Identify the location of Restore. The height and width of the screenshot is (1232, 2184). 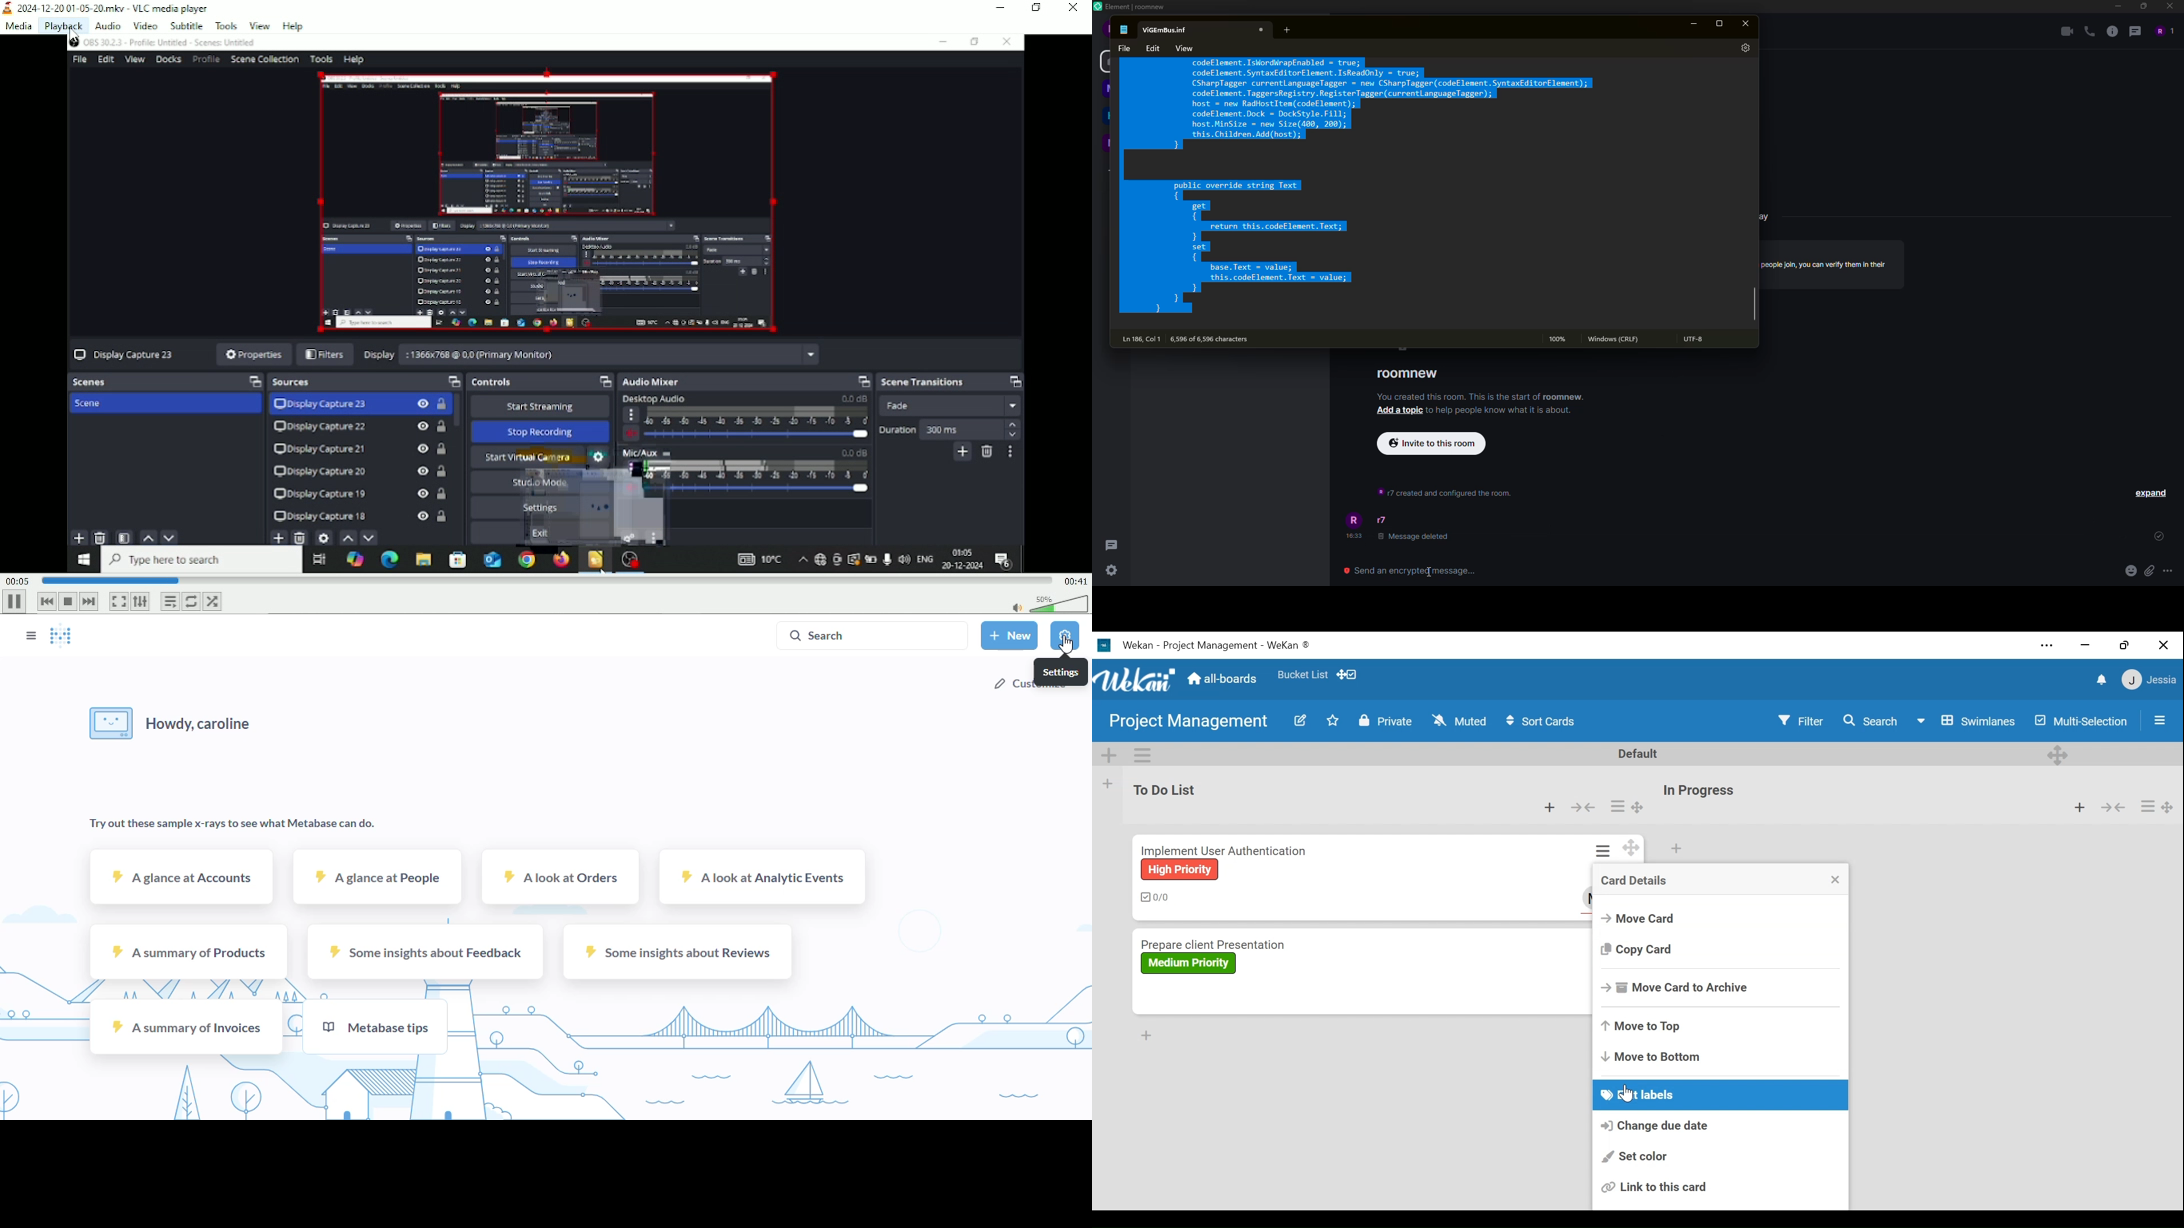
(2126, 645).